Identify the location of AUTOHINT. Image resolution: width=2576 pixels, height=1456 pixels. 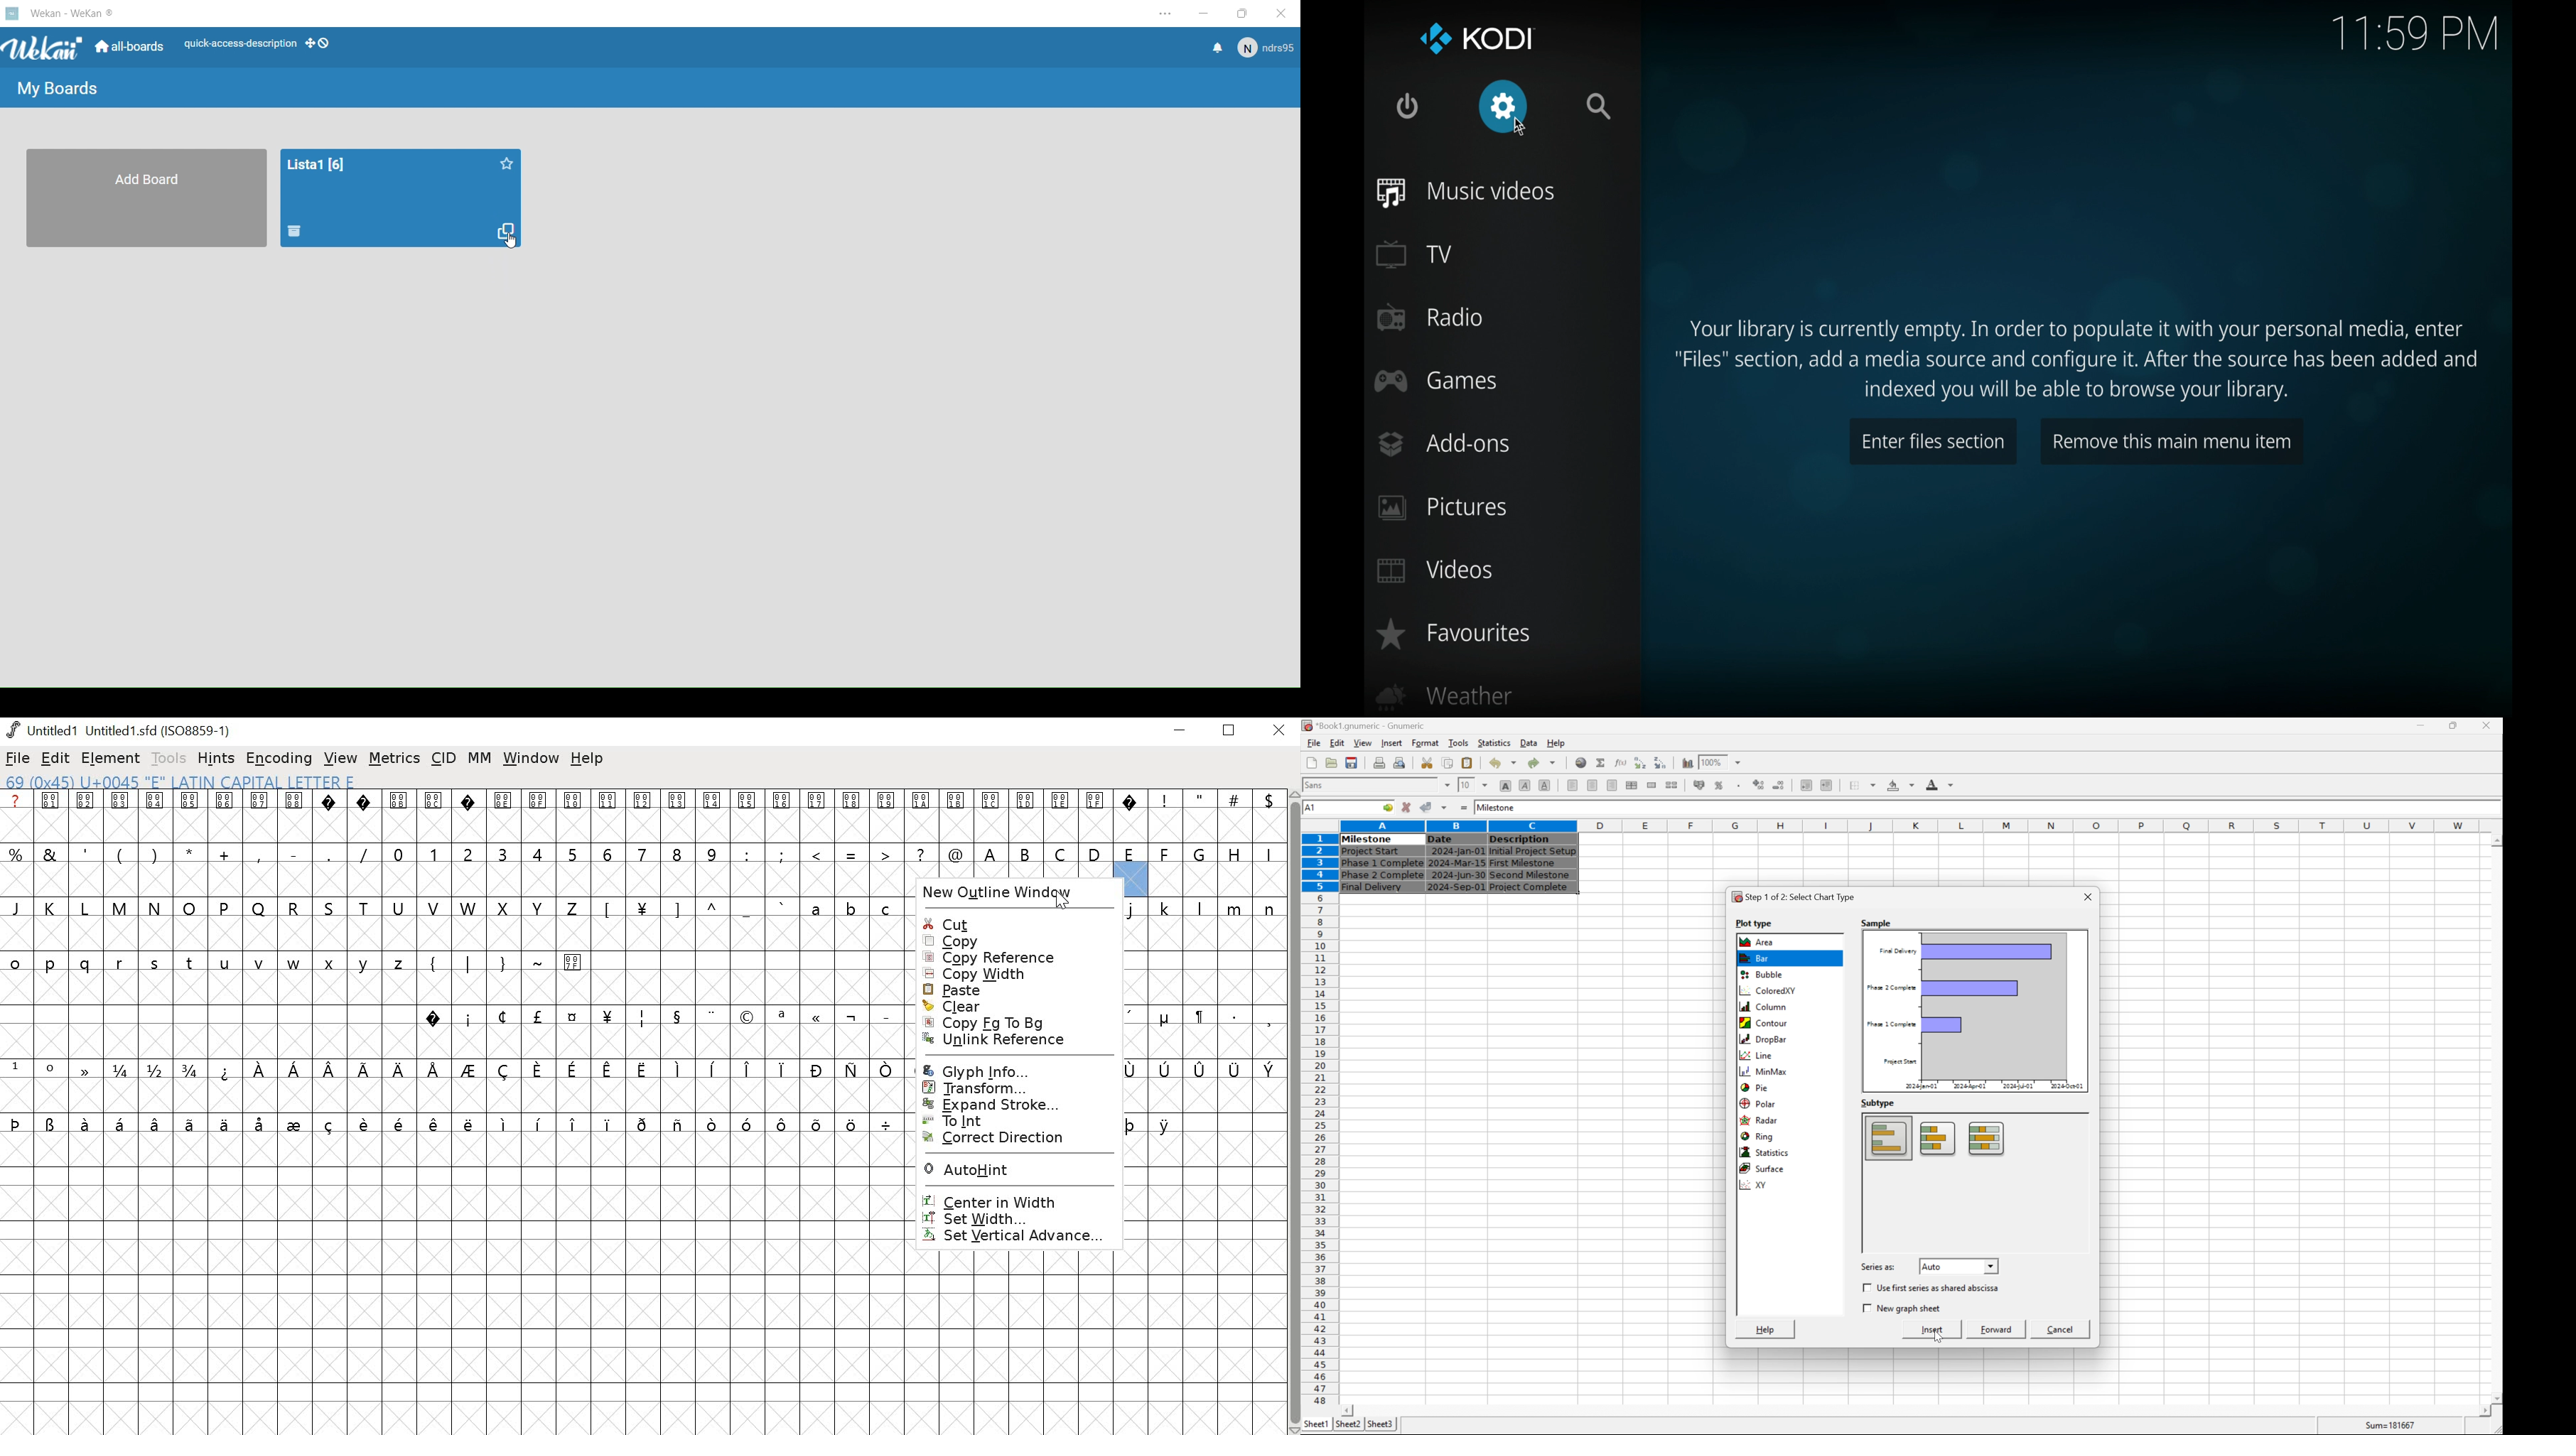
(1004, 1167).